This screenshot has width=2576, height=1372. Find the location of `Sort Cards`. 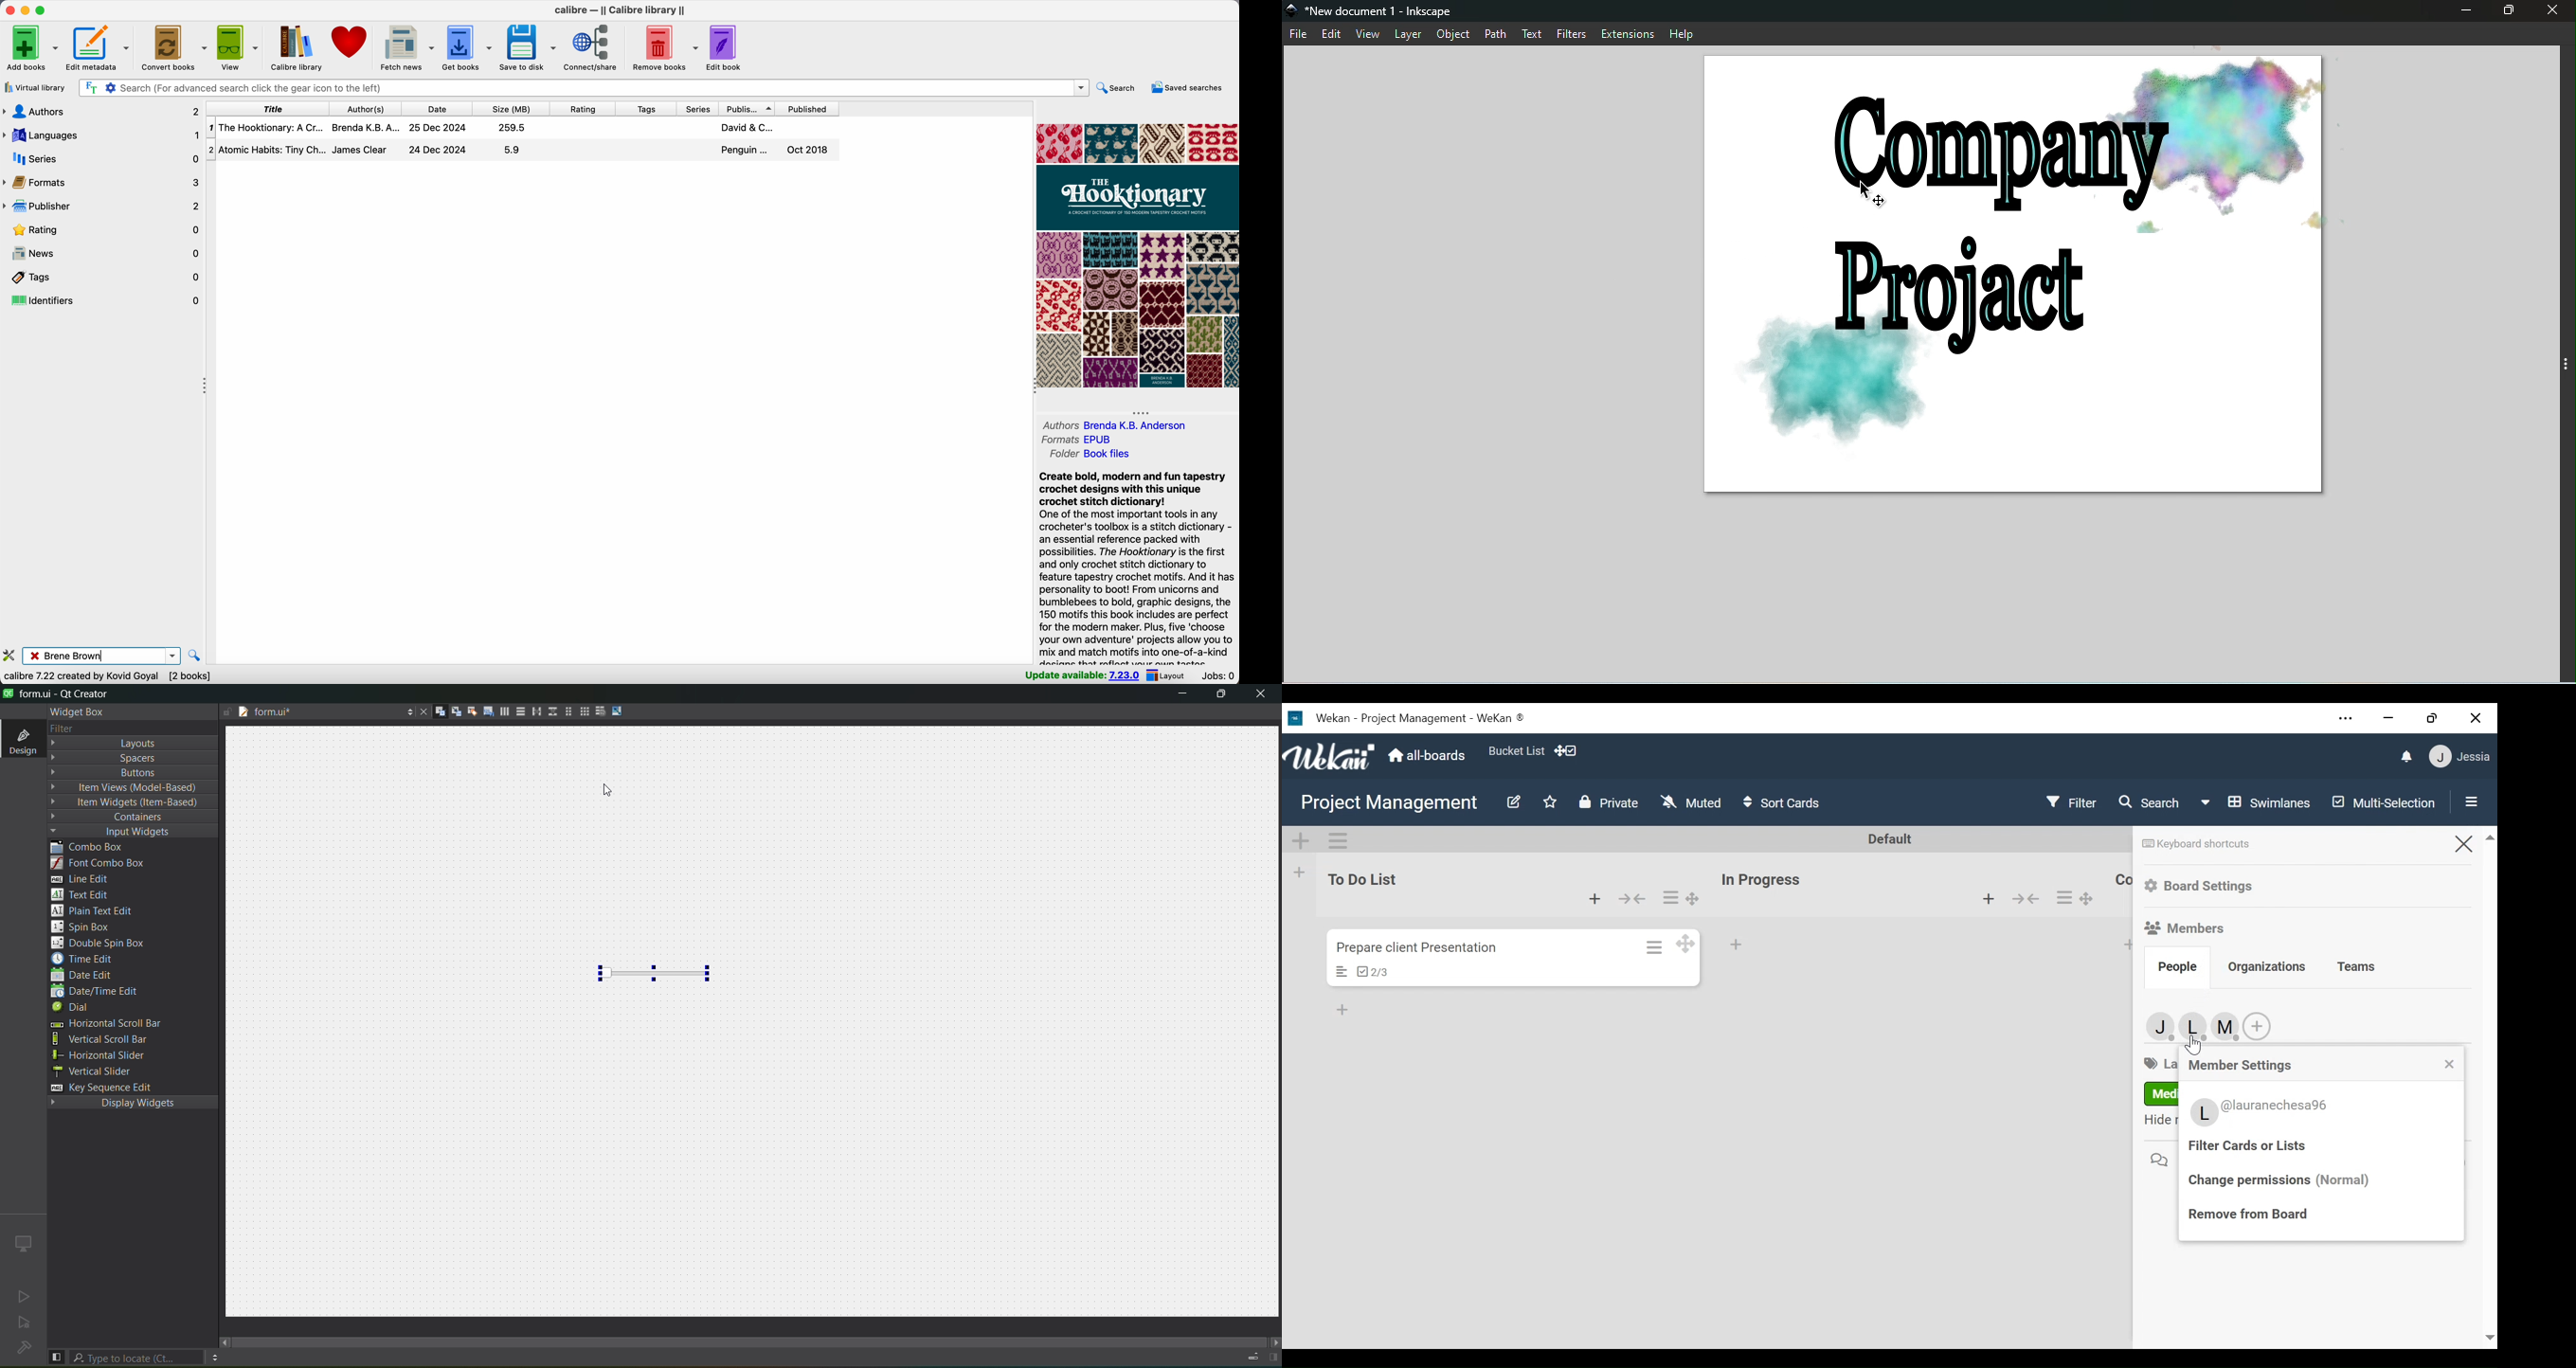

Sort Cards is located at coordinates (1782, 802).